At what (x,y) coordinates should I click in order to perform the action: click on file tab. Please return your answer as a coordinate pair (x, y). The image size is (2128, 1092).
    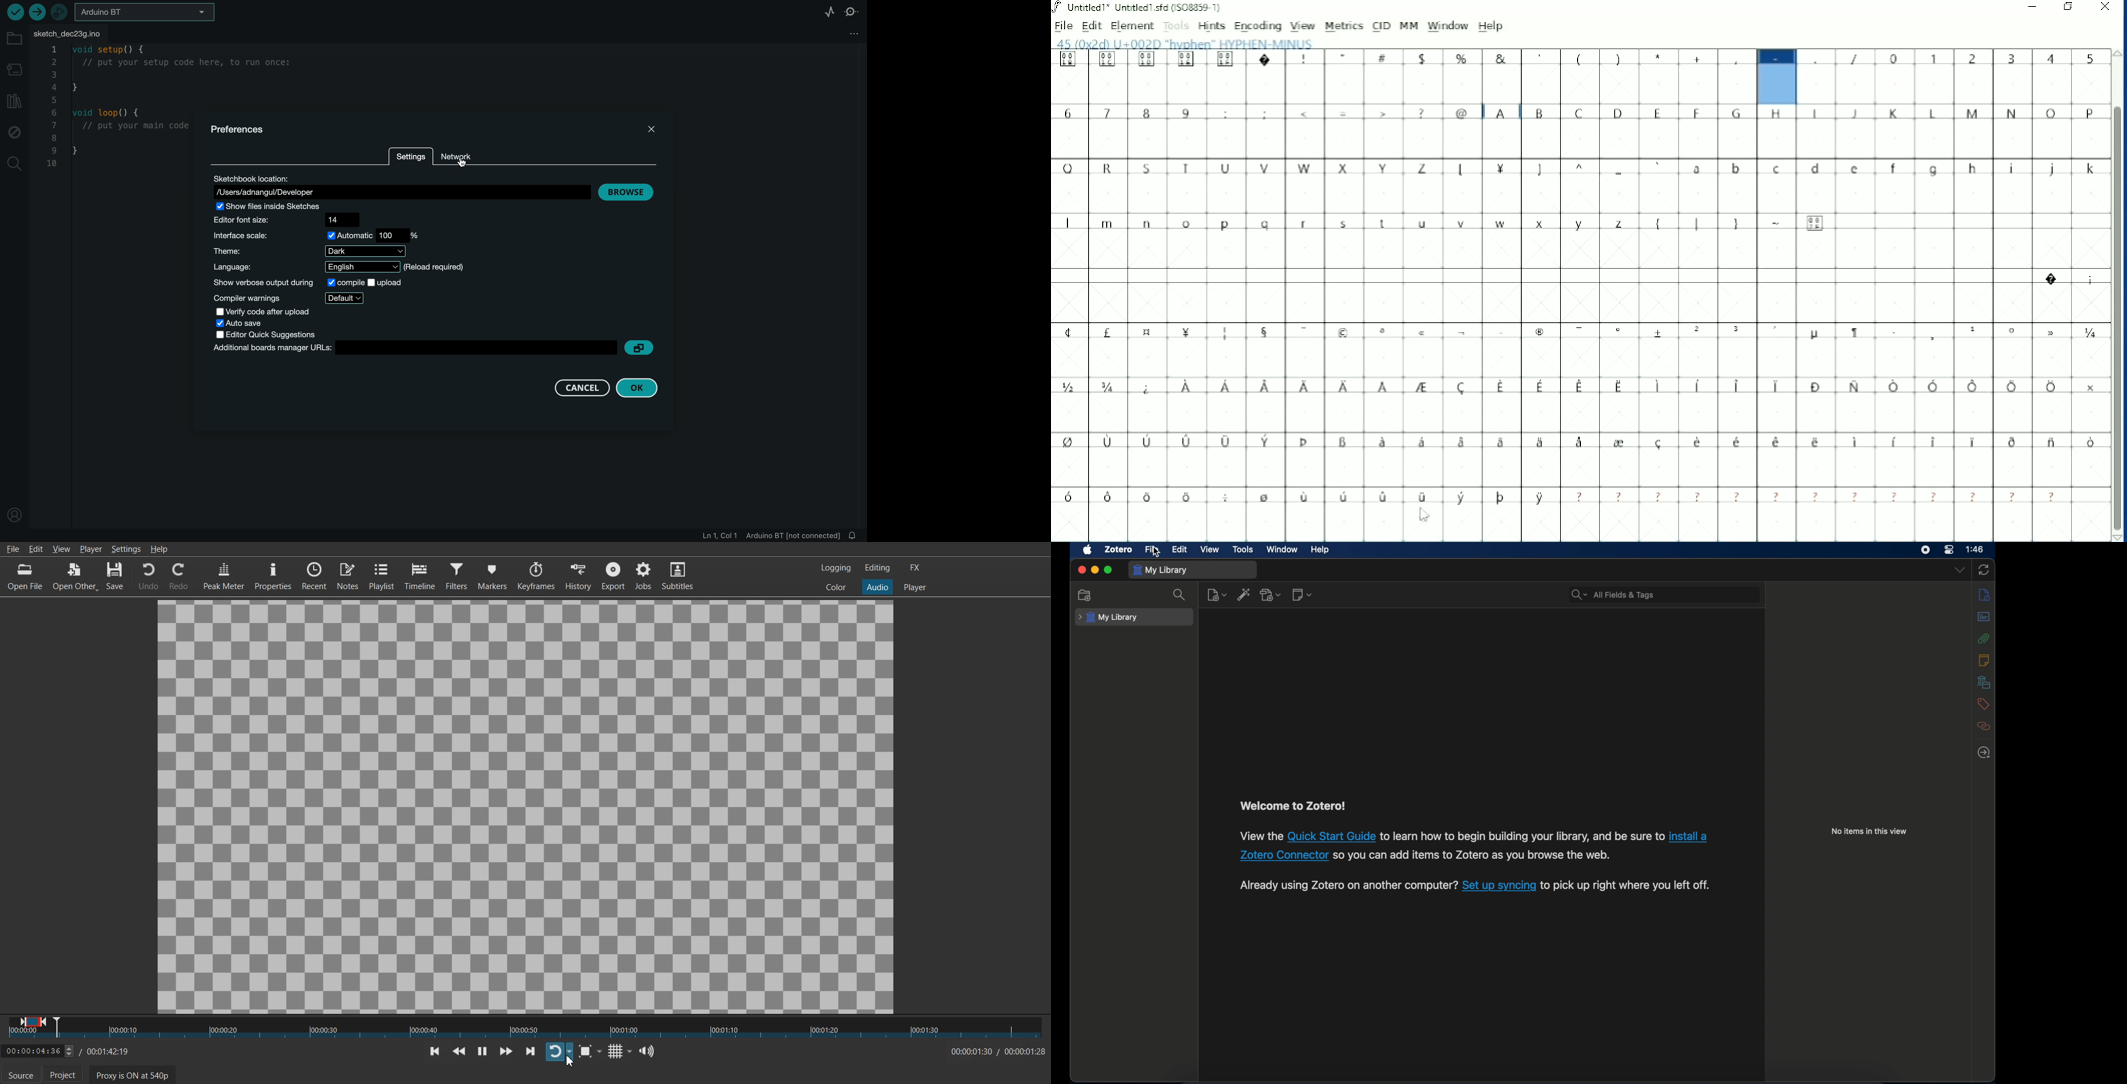
    Looking at the image, I should click on (70, 33).